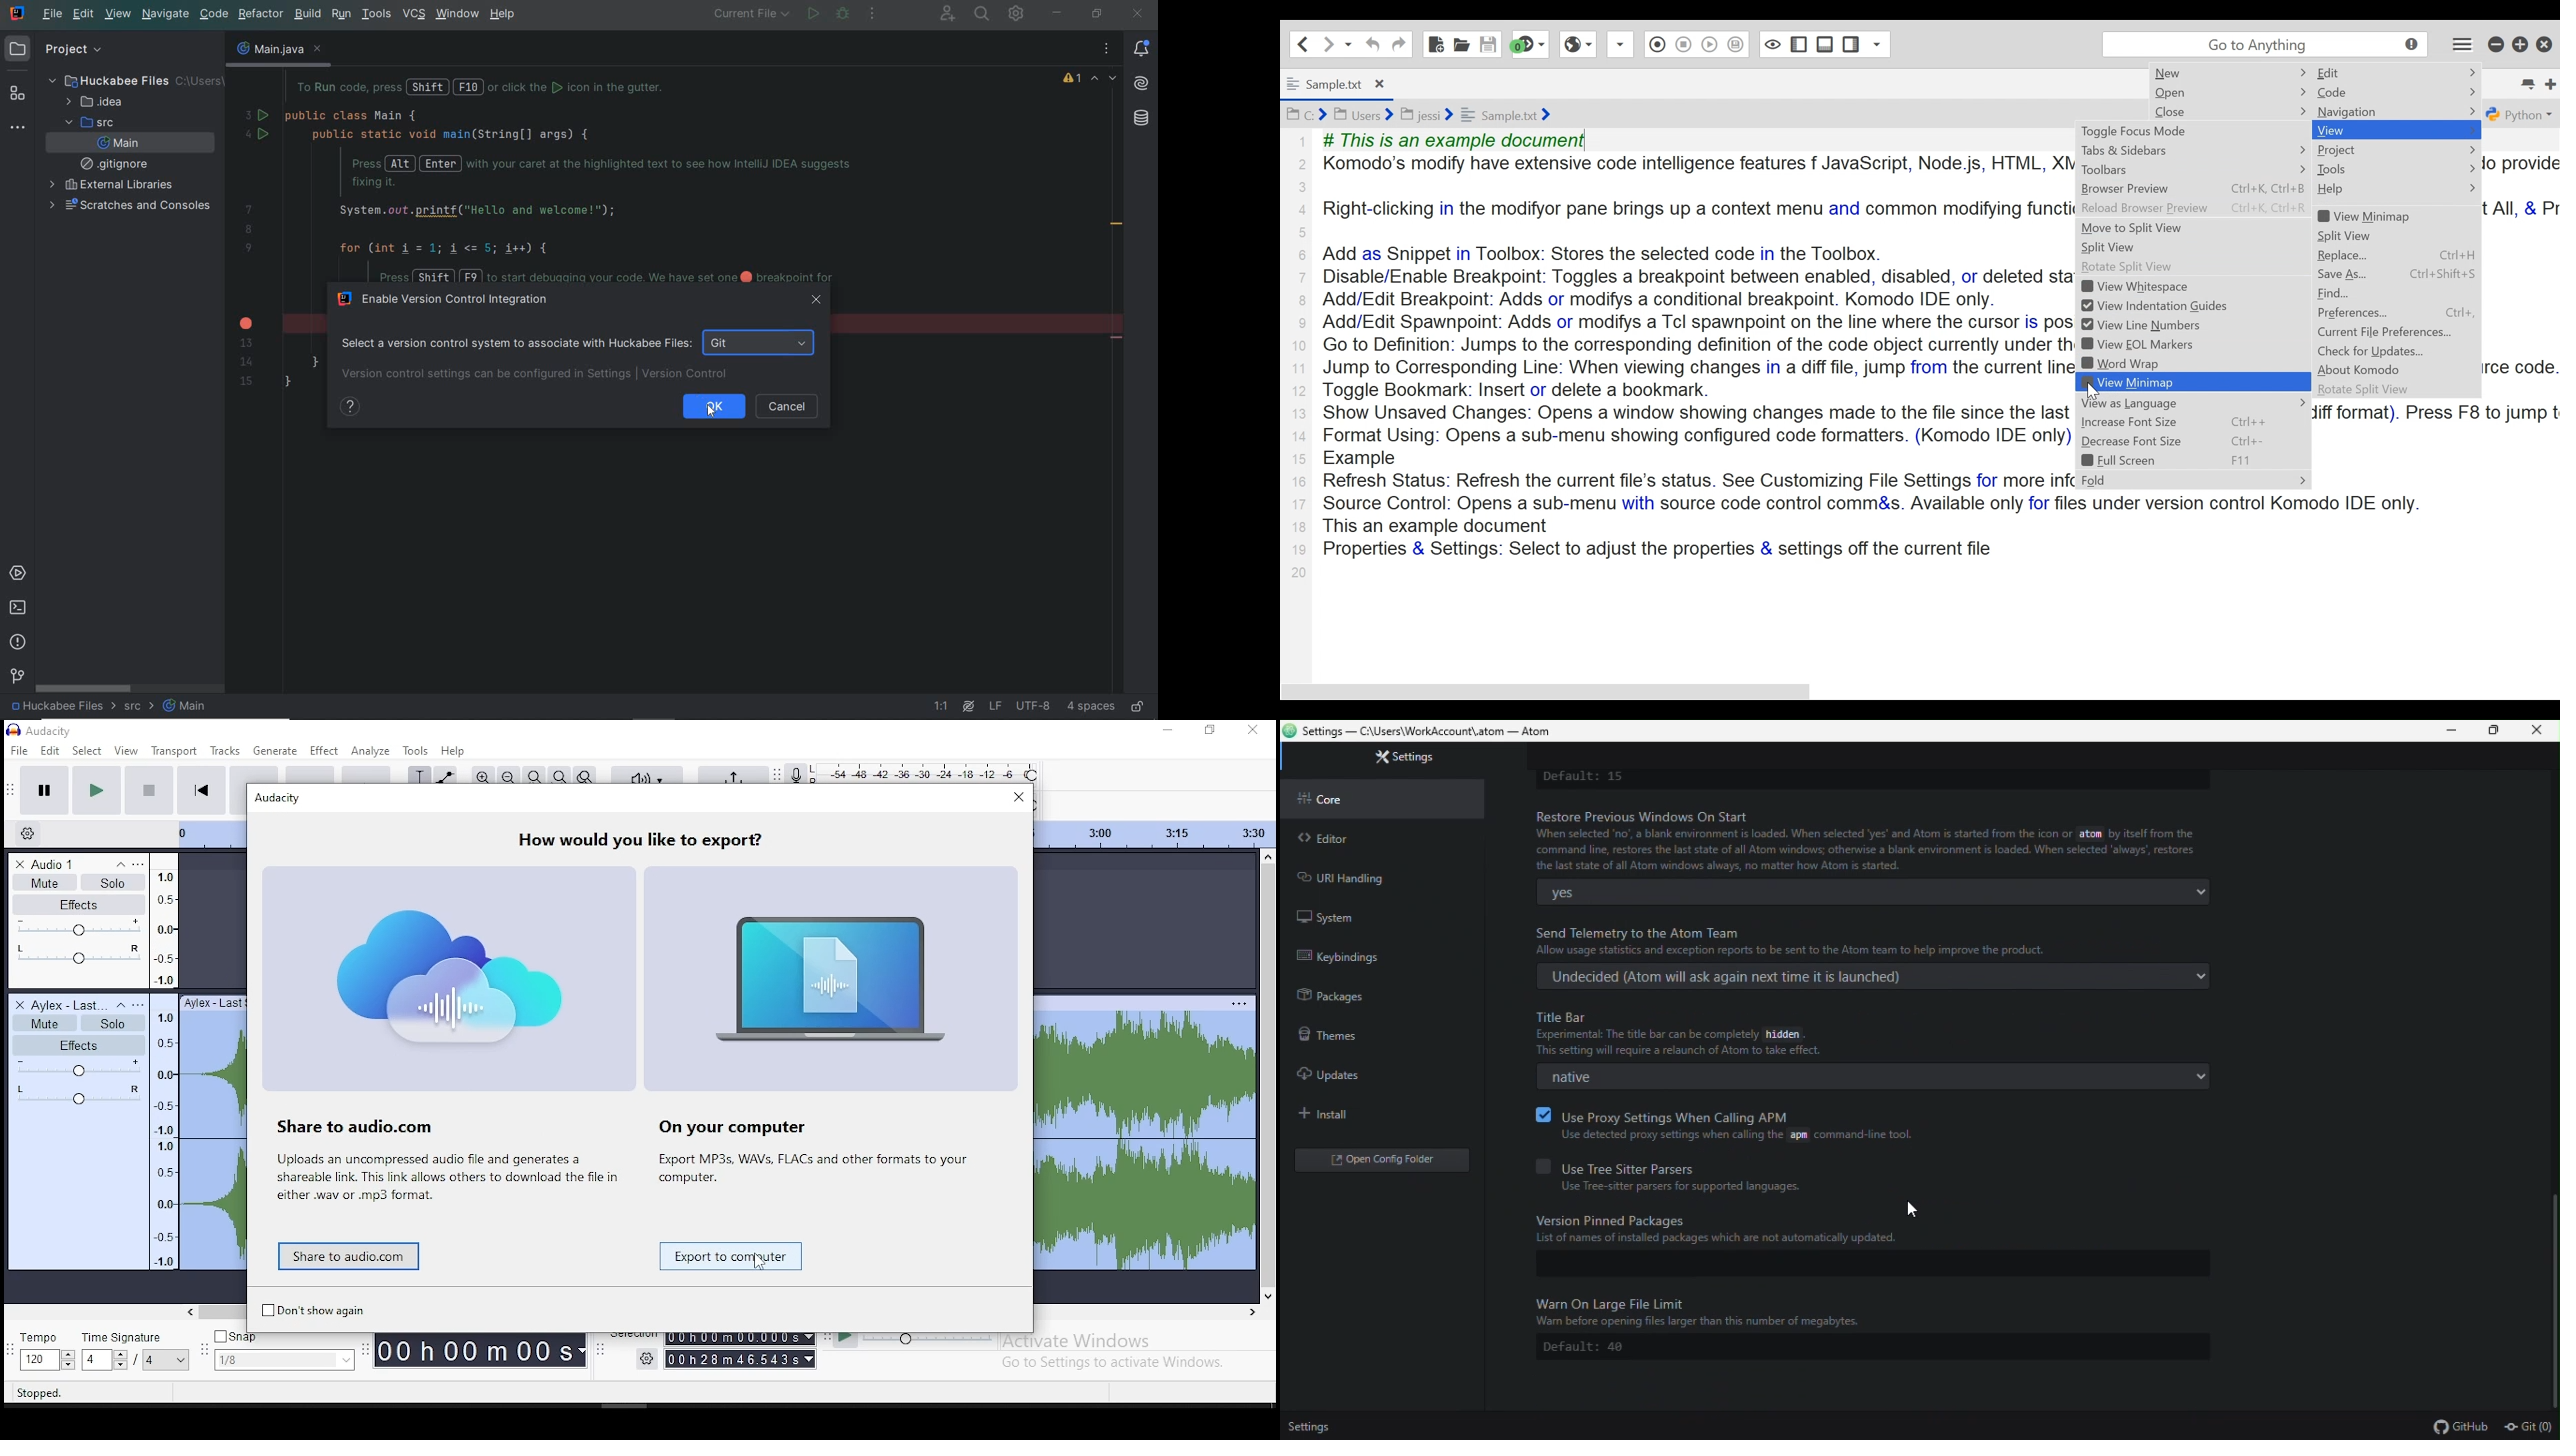 The width and height of the screenshot is (2576, 1456). Describe the element at coordinates (634, 1335) in the screenshot. I see `Selection` at that location.